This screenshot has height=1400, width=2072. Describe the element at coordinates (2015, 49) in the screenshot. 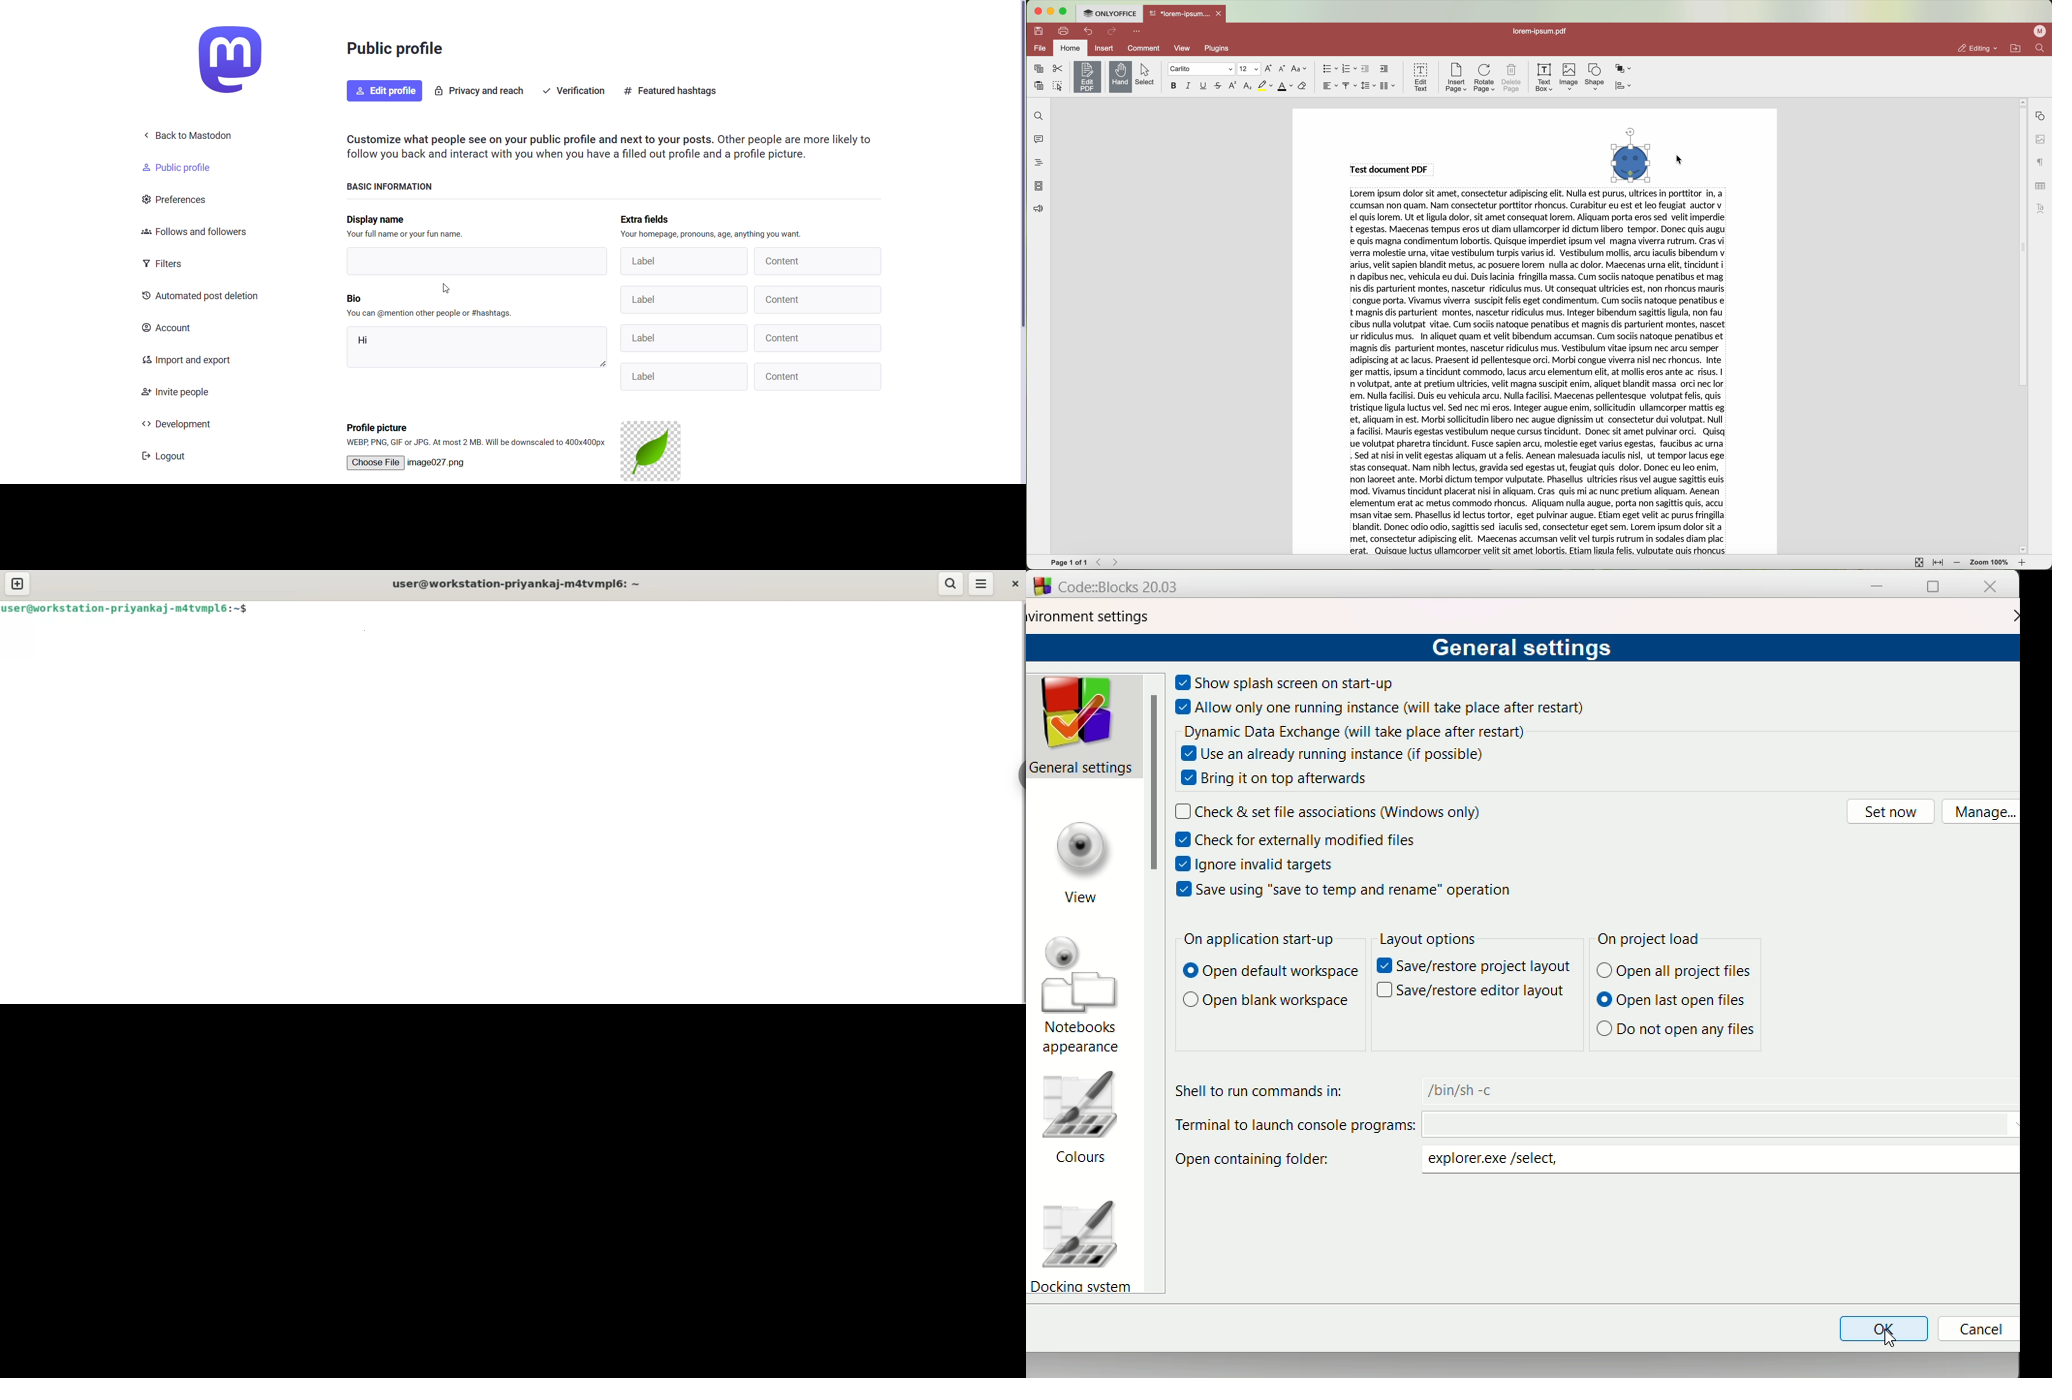

I see `open file location` at that location.